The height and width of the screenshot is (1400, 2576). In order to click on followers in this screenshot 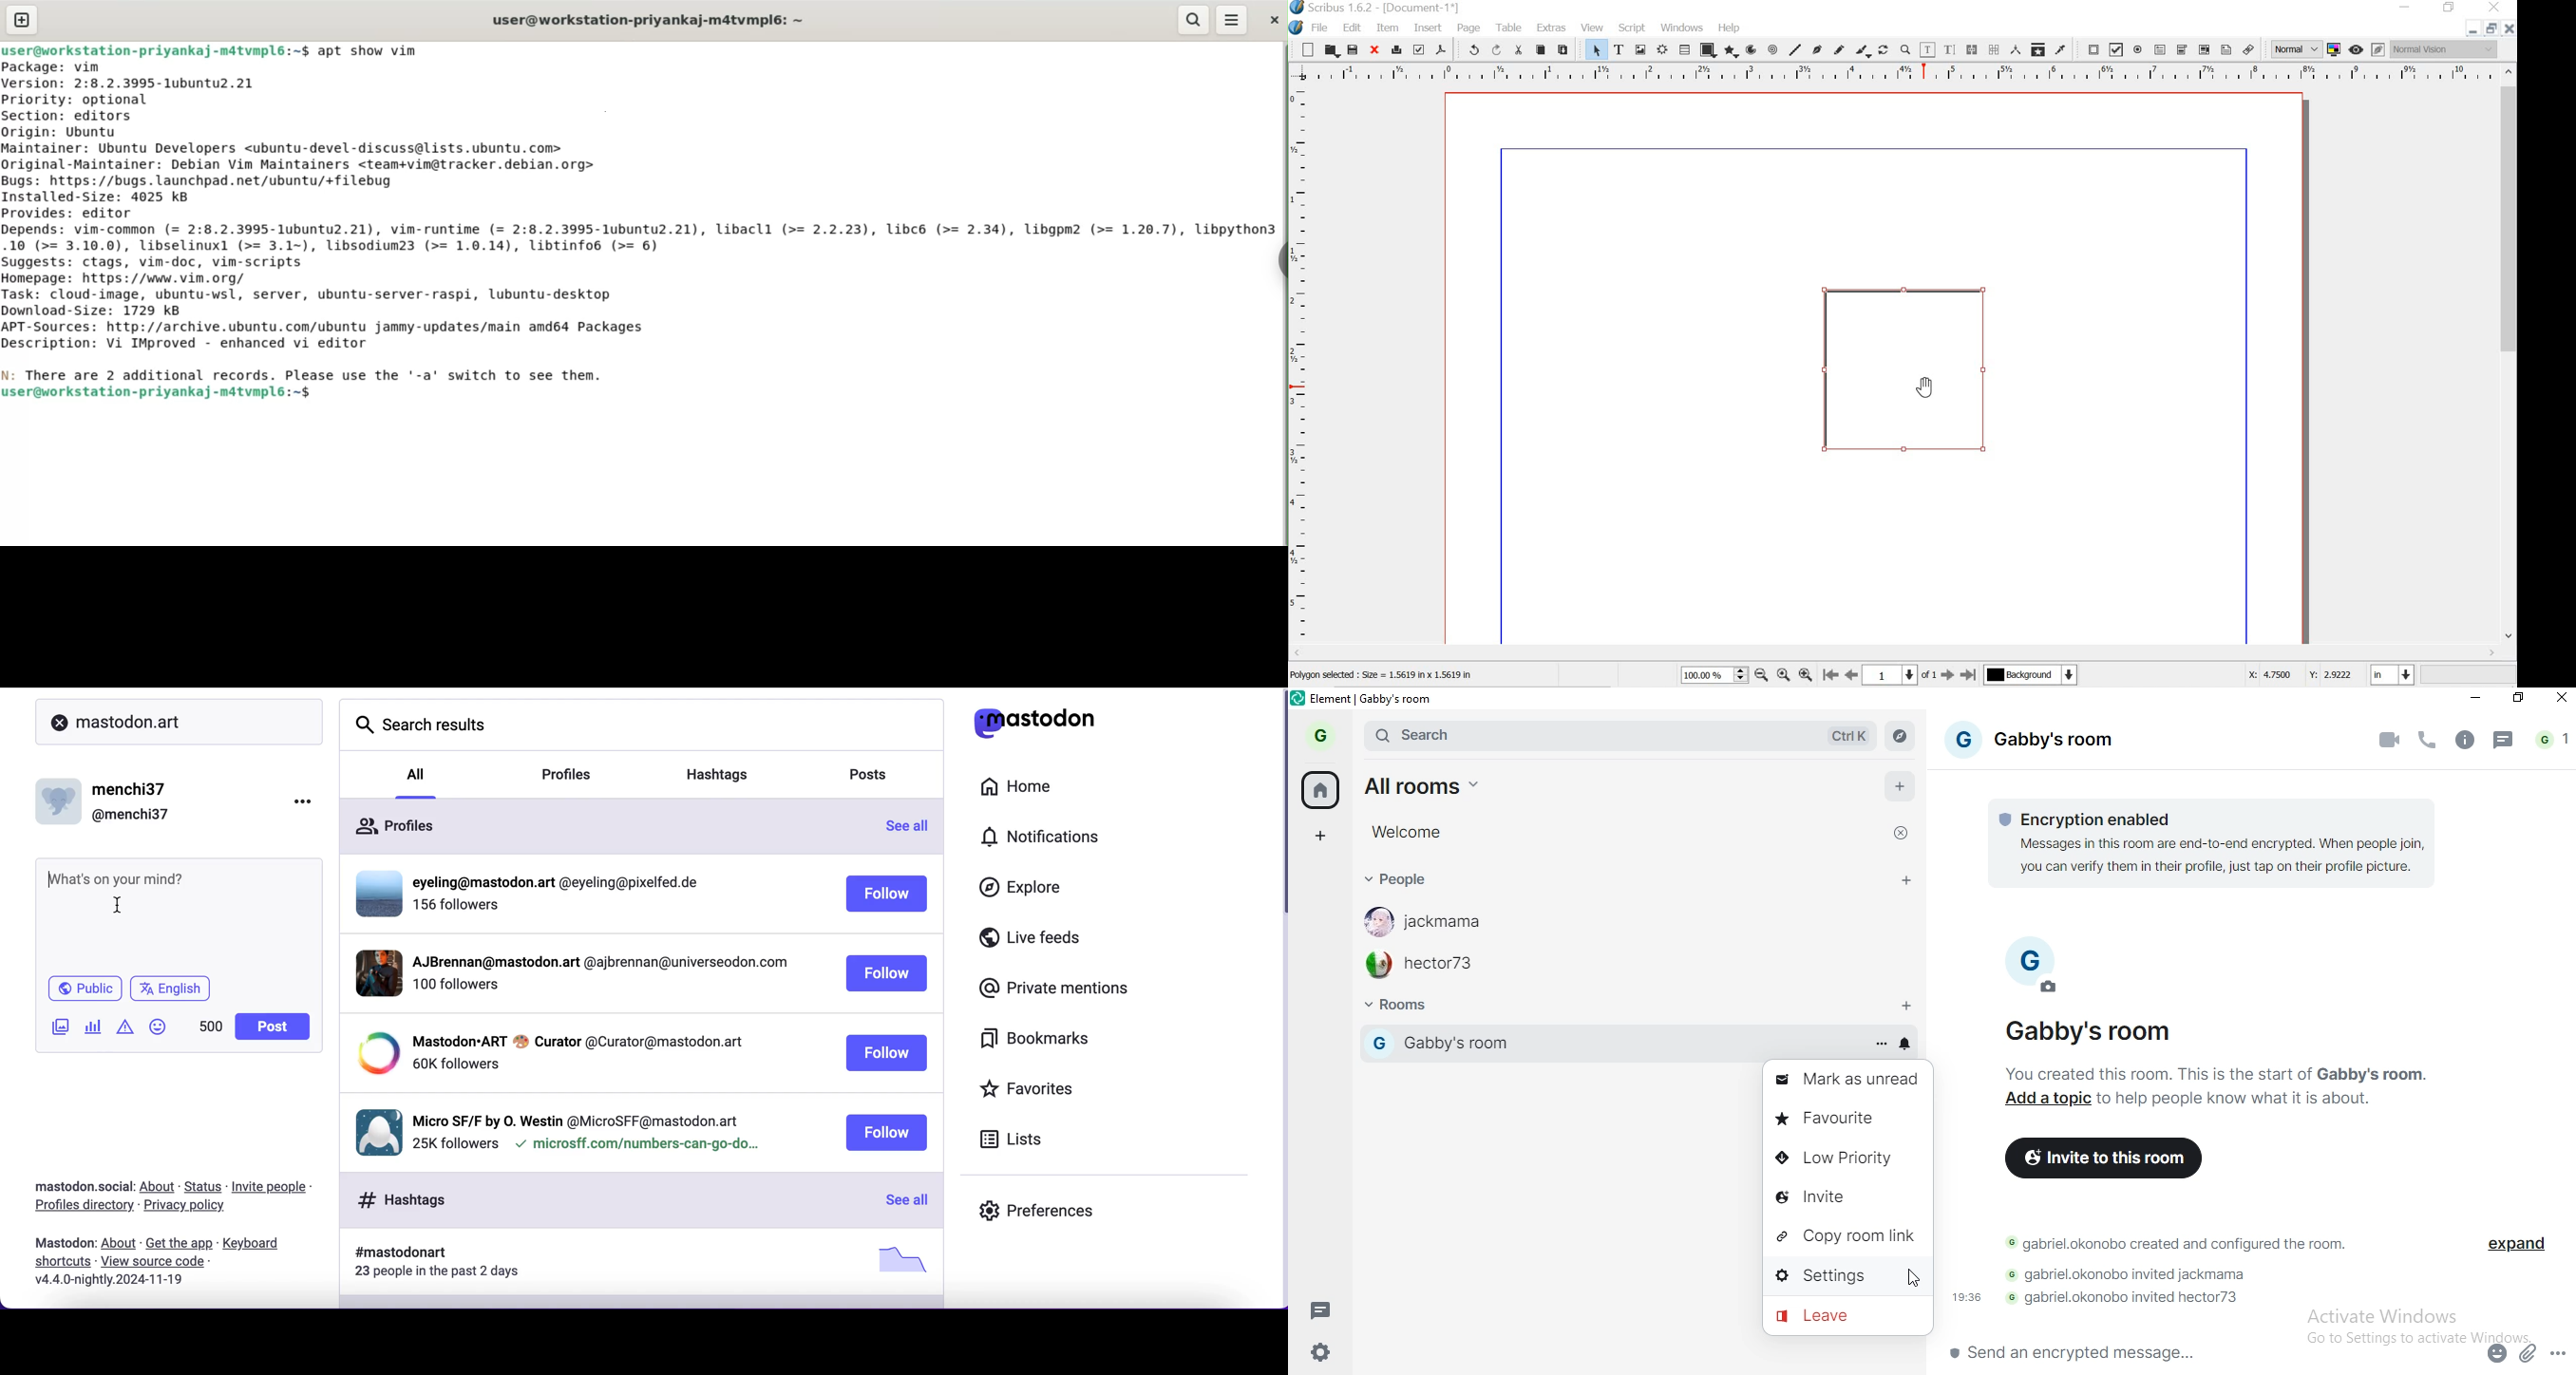, I will do `click(454, 1144)`.